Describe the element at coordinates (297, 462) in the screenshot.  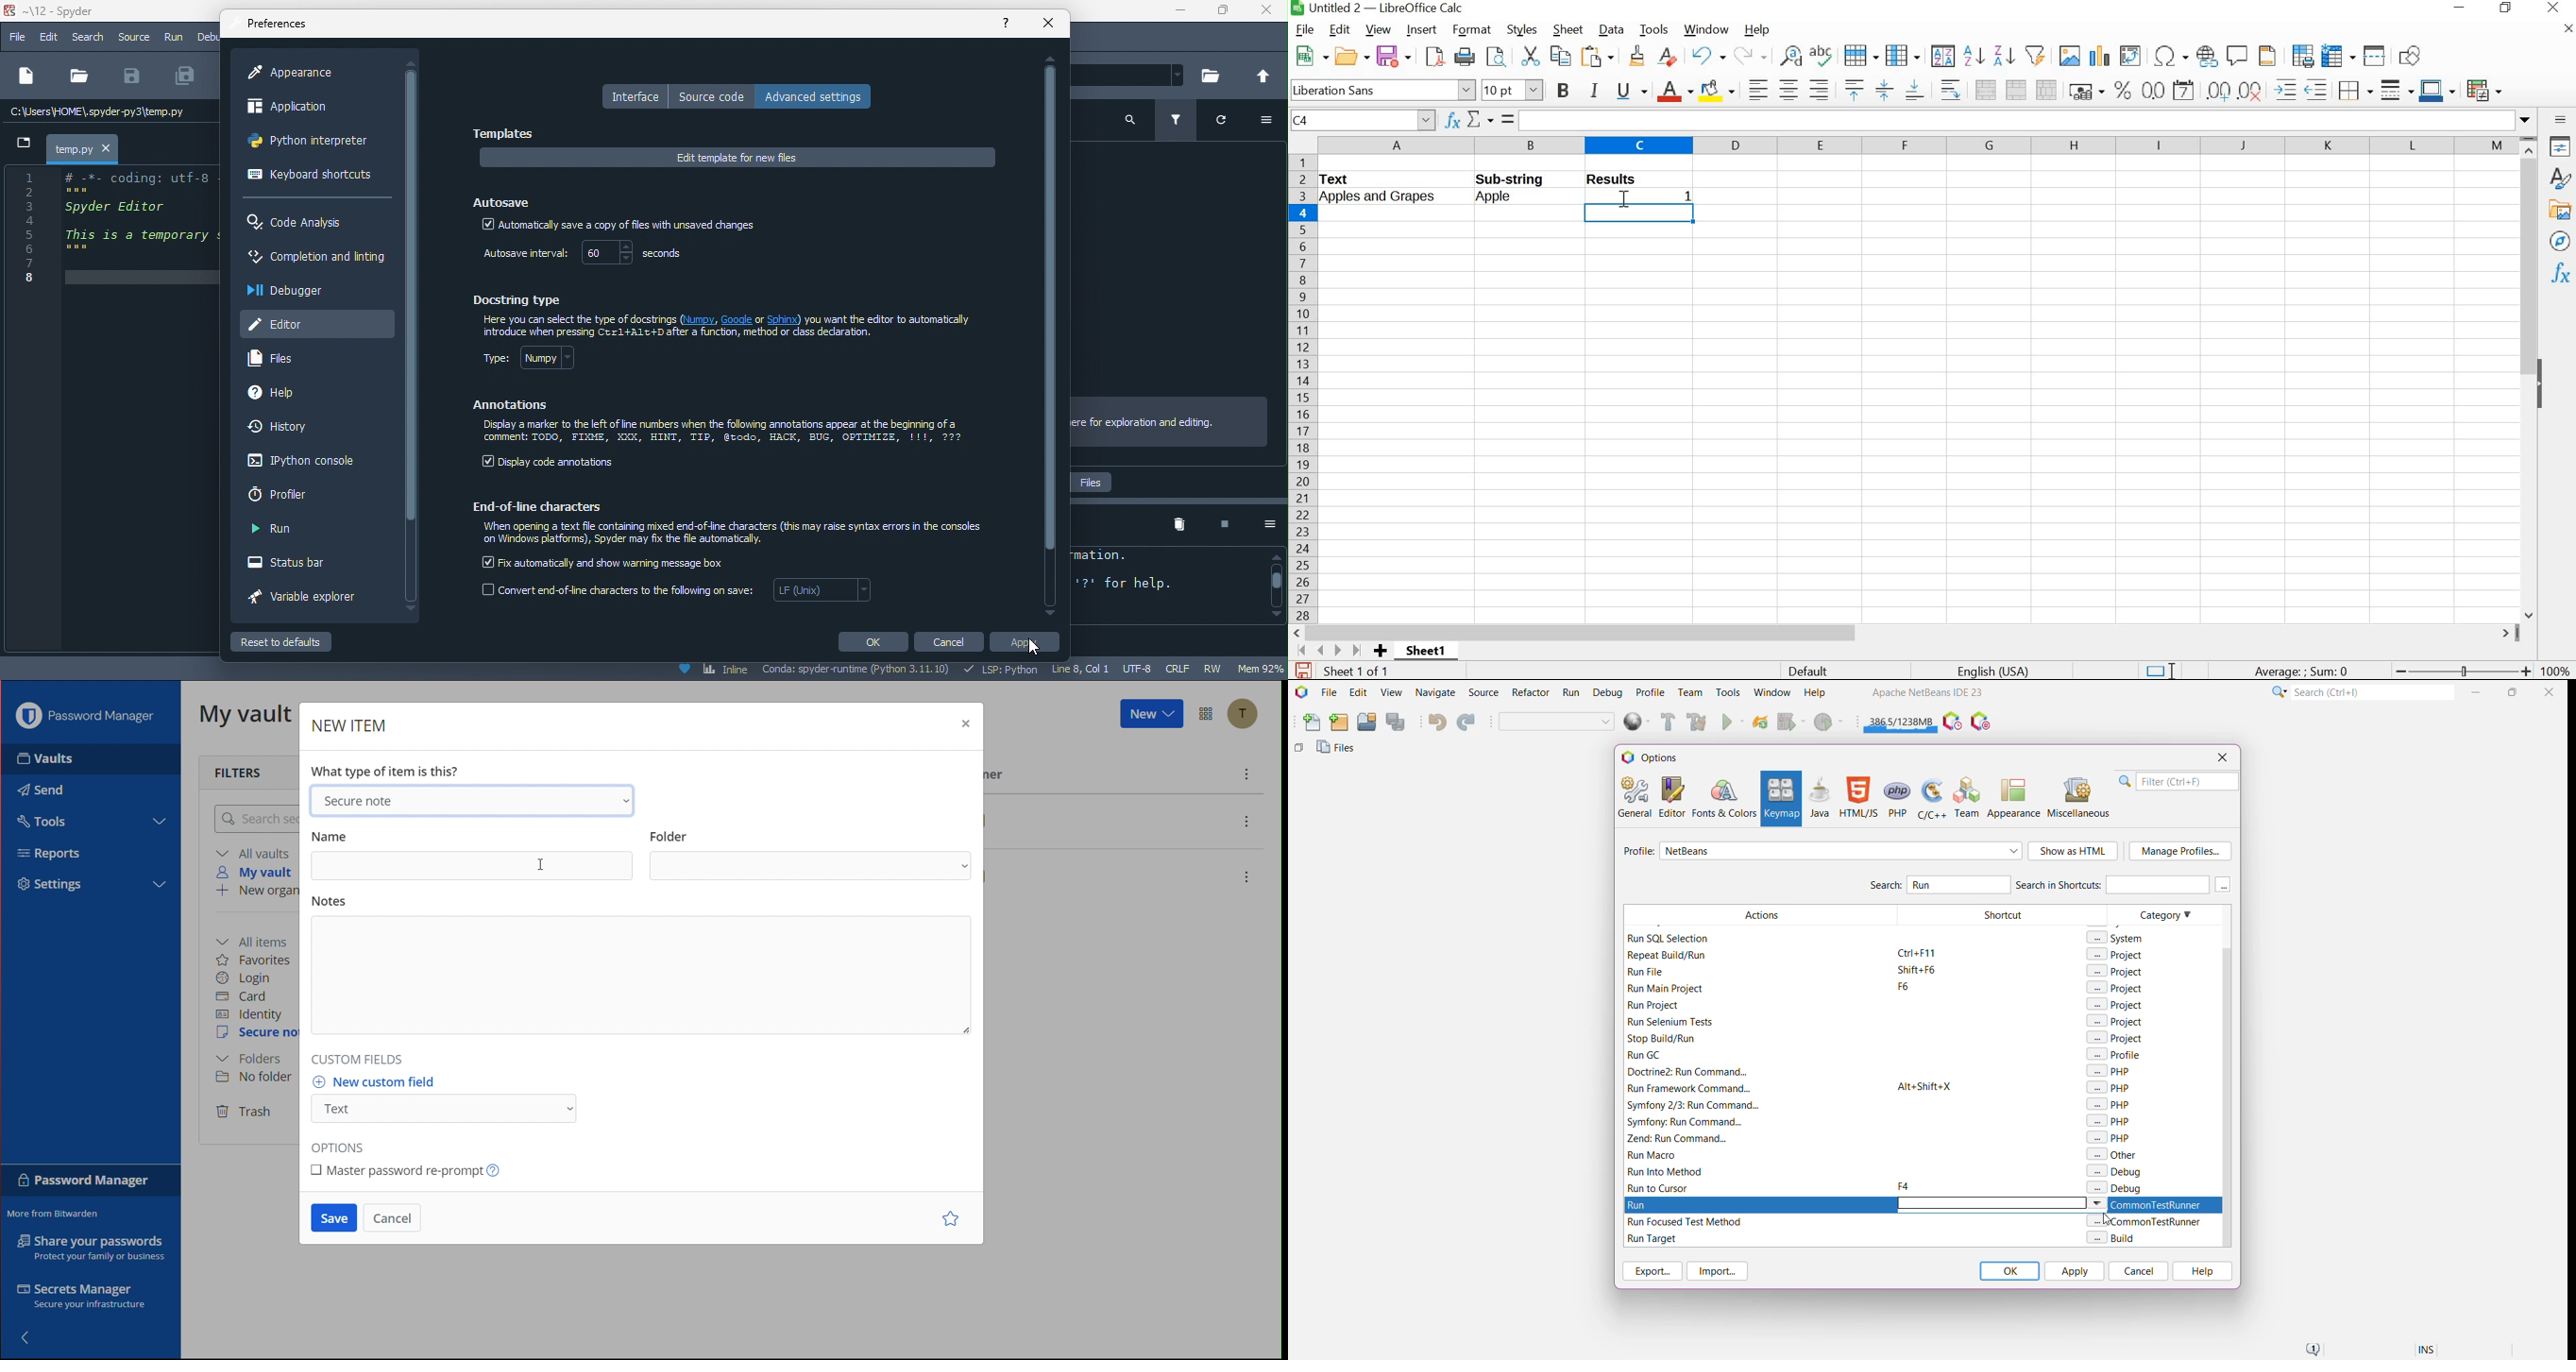
I see `ipython console` at that location.